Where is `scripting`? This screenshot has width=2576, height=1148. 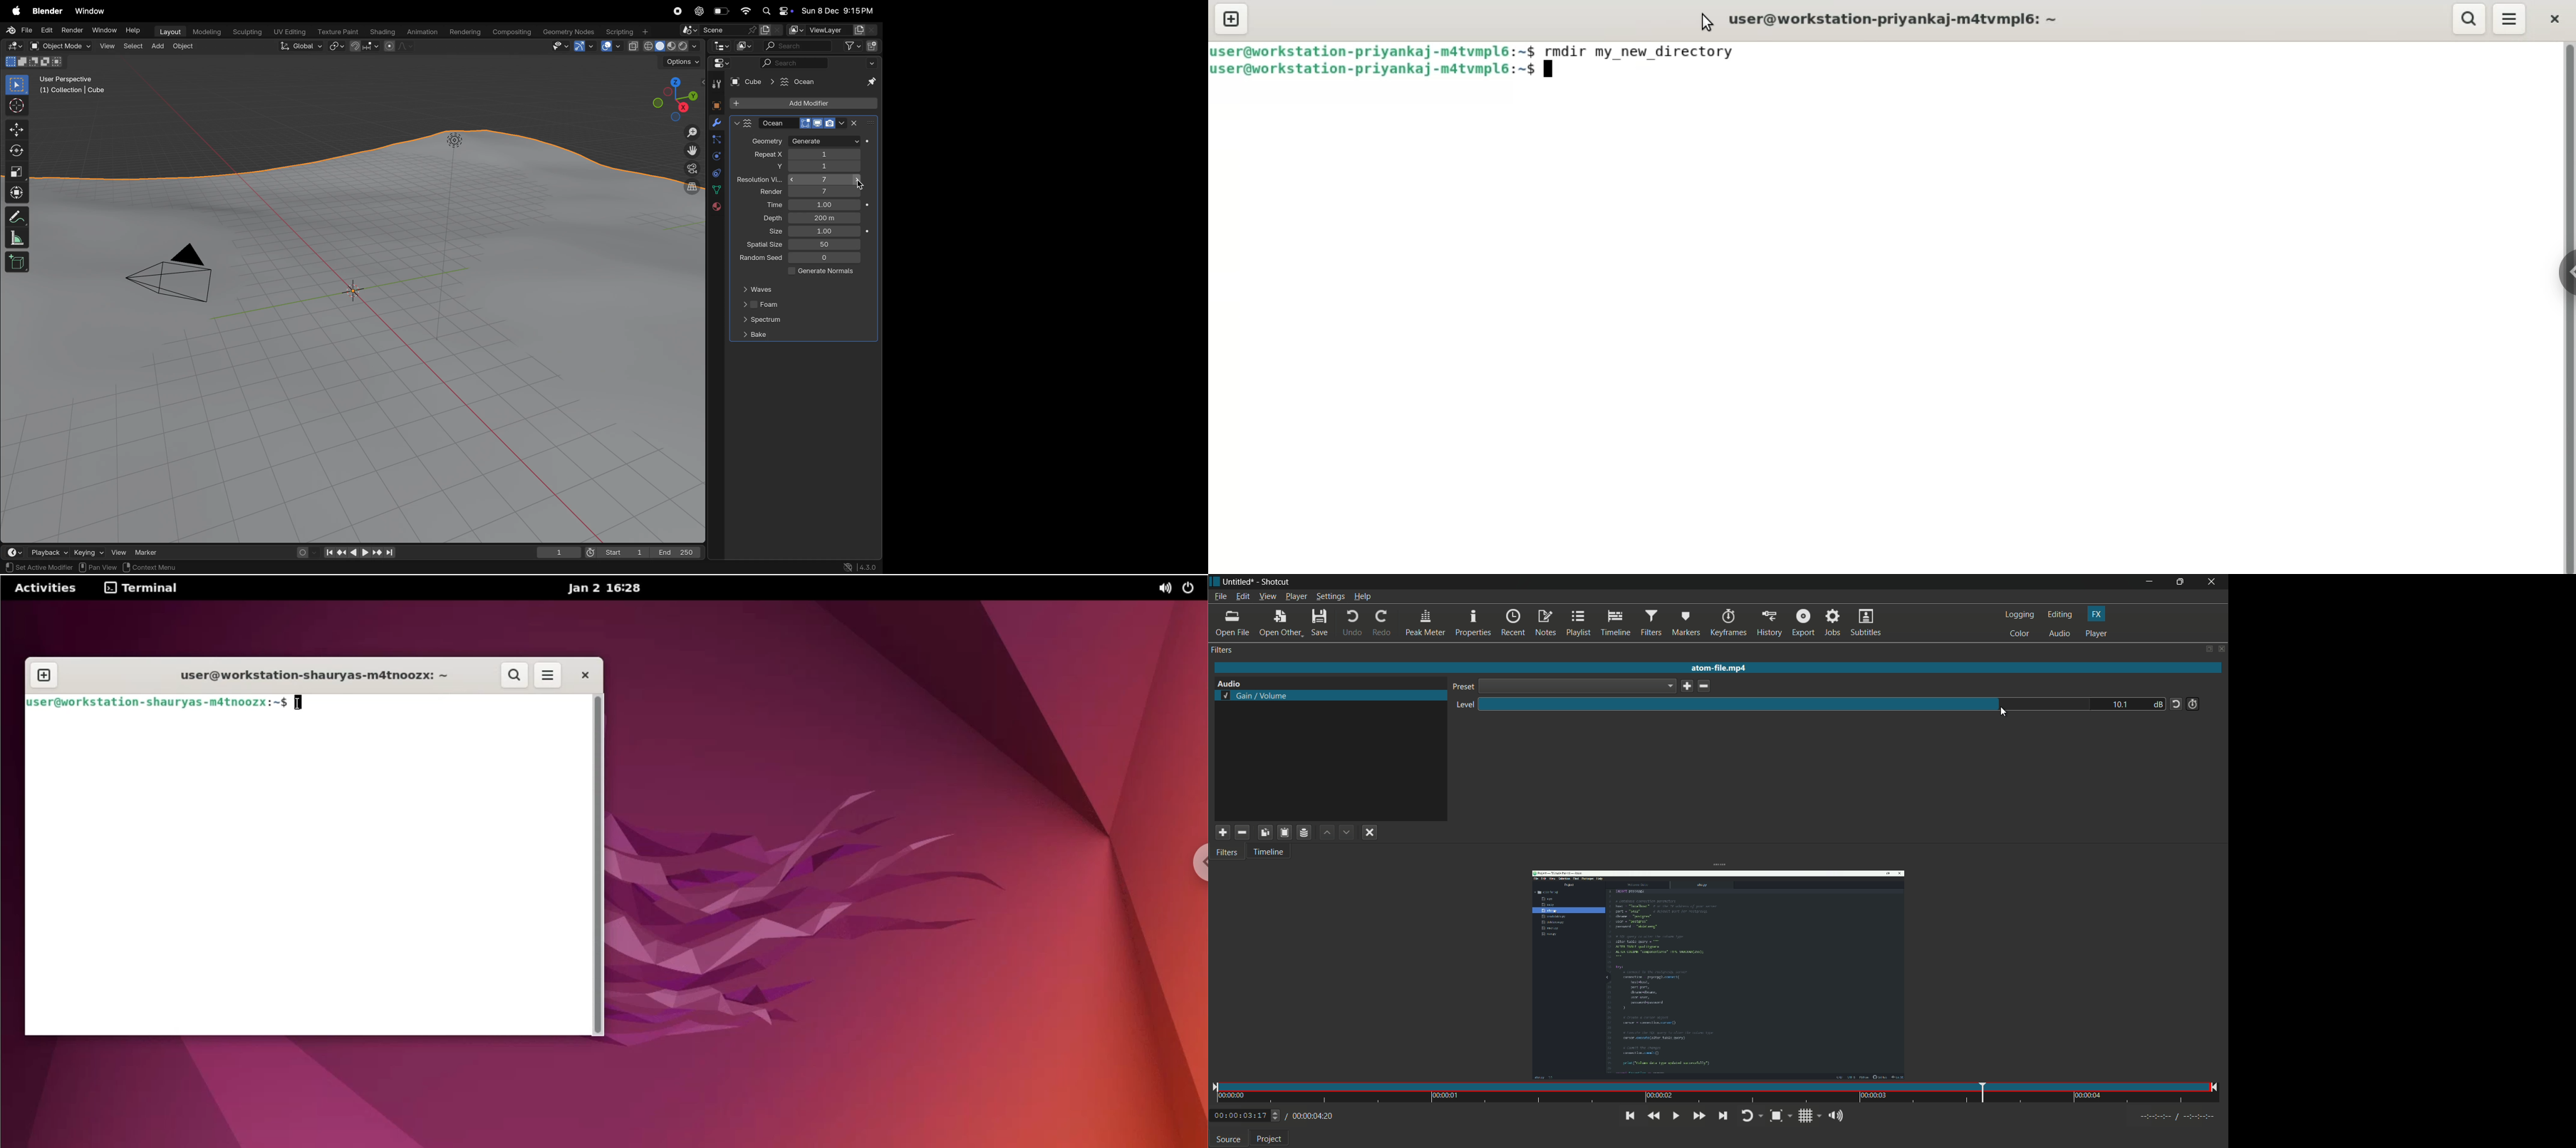 scripting is located at coordinates (626, 32).